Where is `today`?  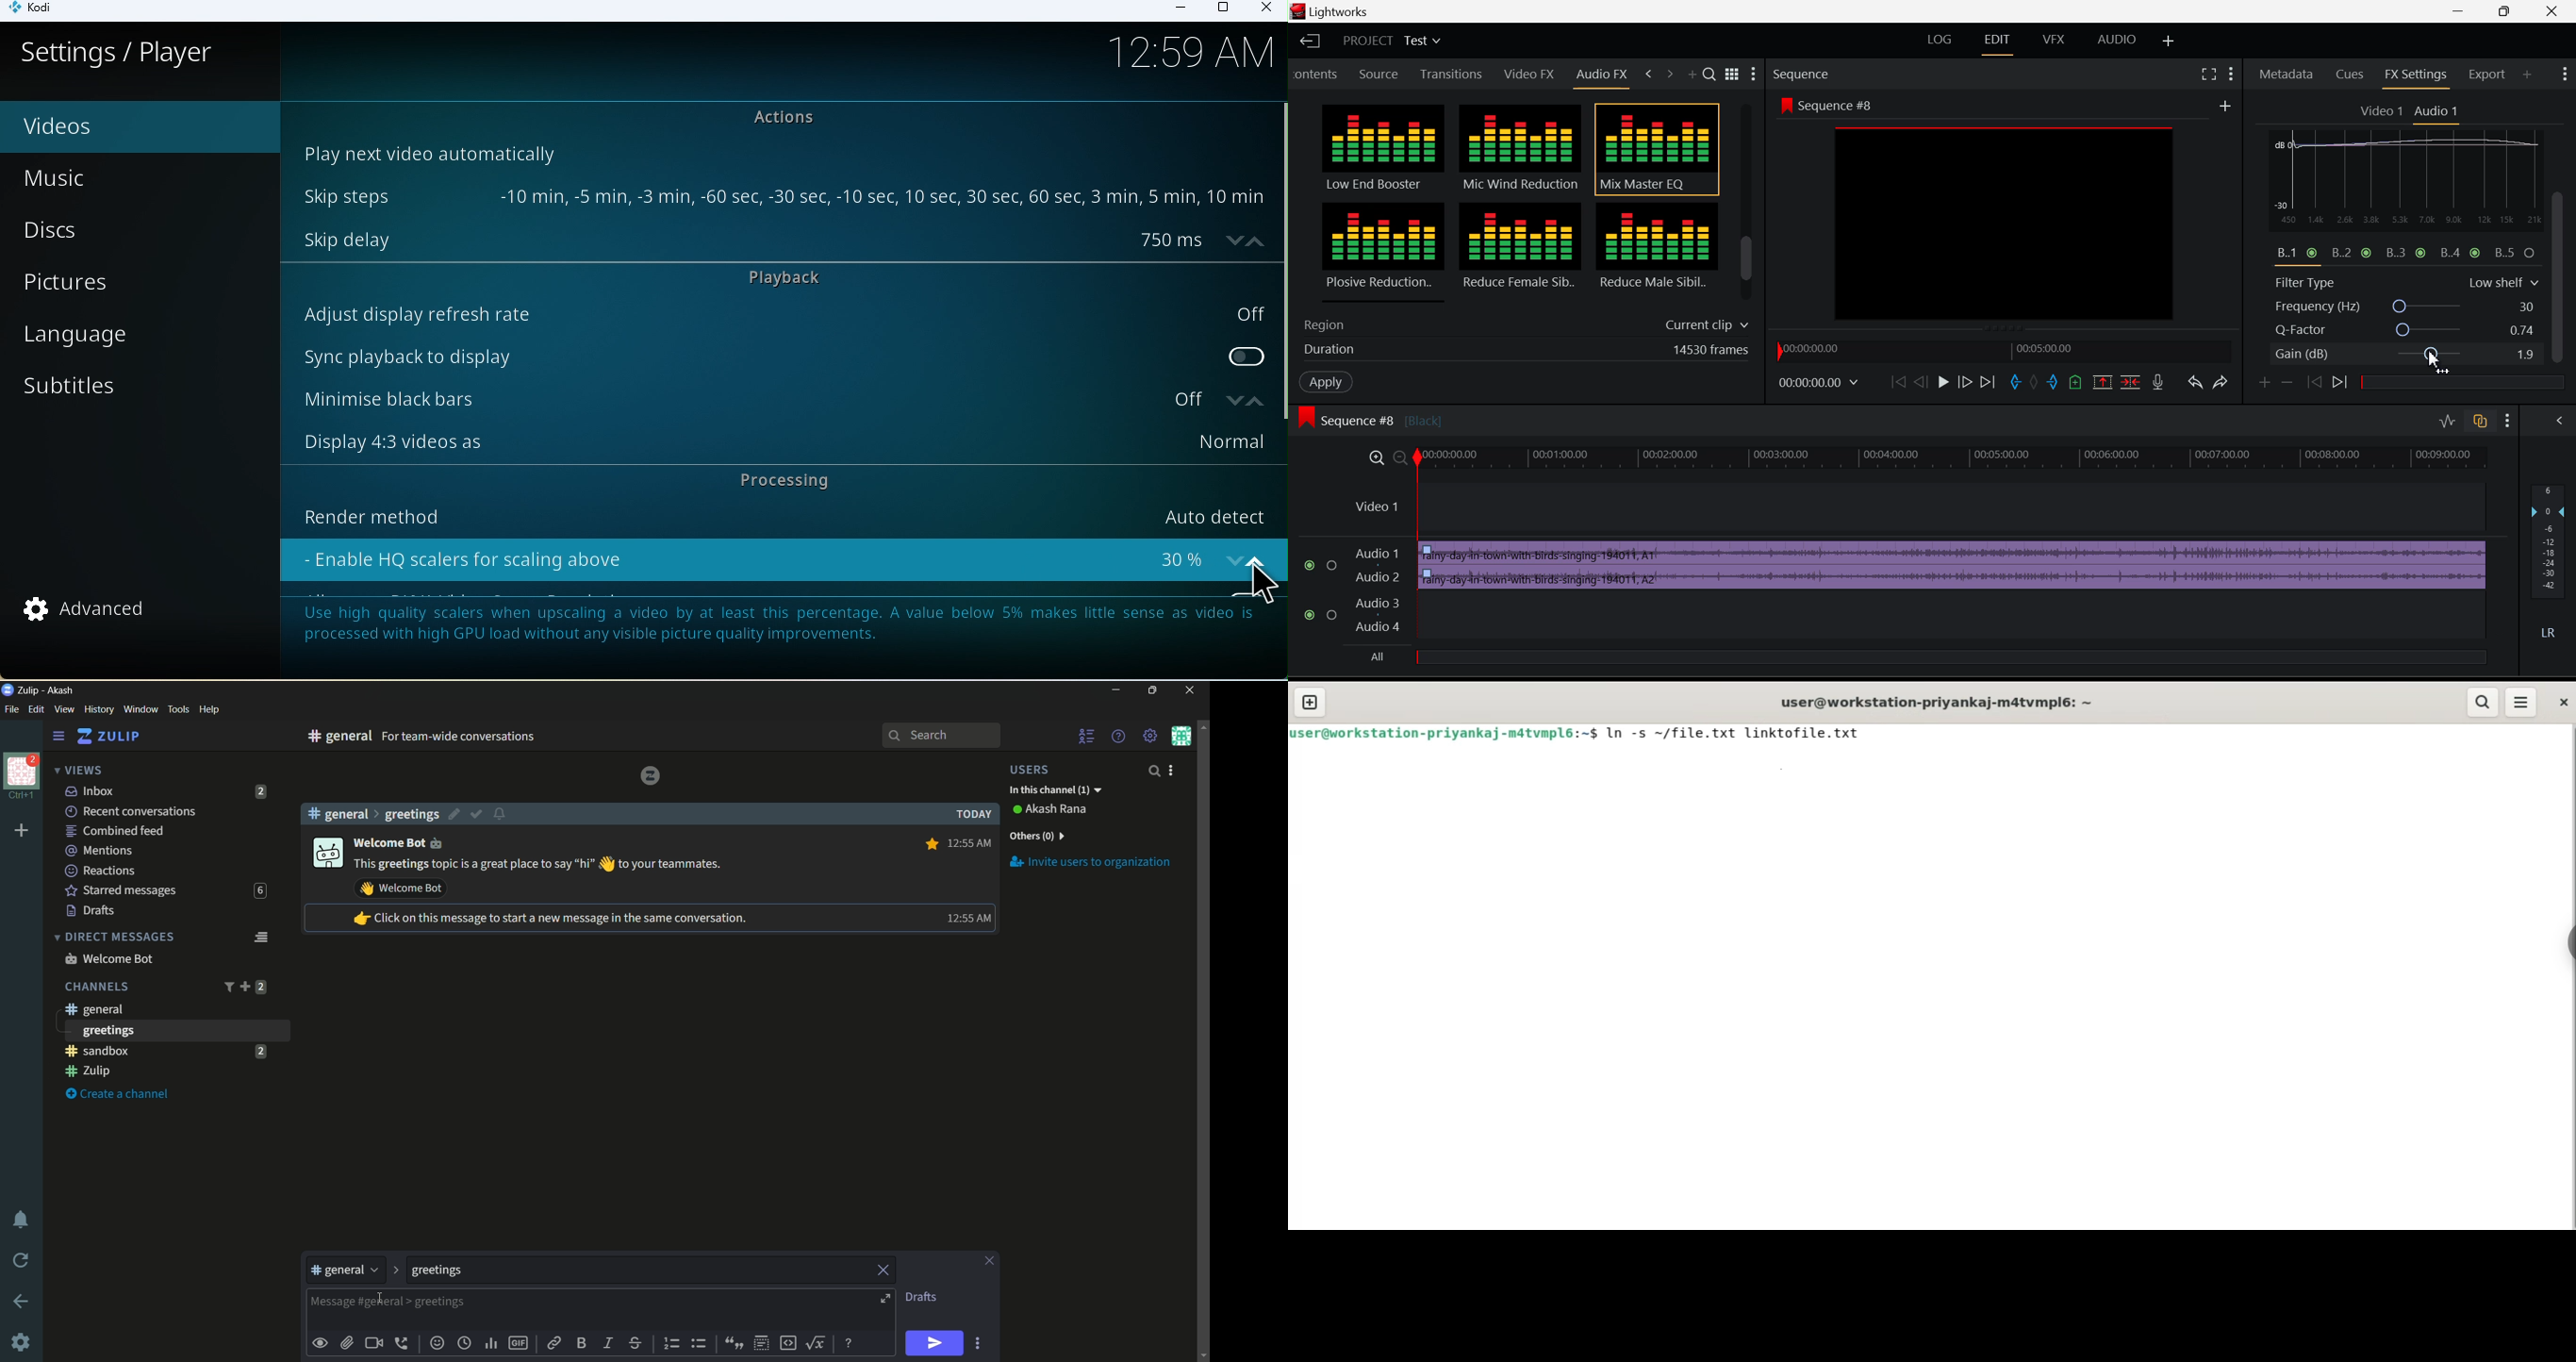 today is located at coordinates (971, 814).